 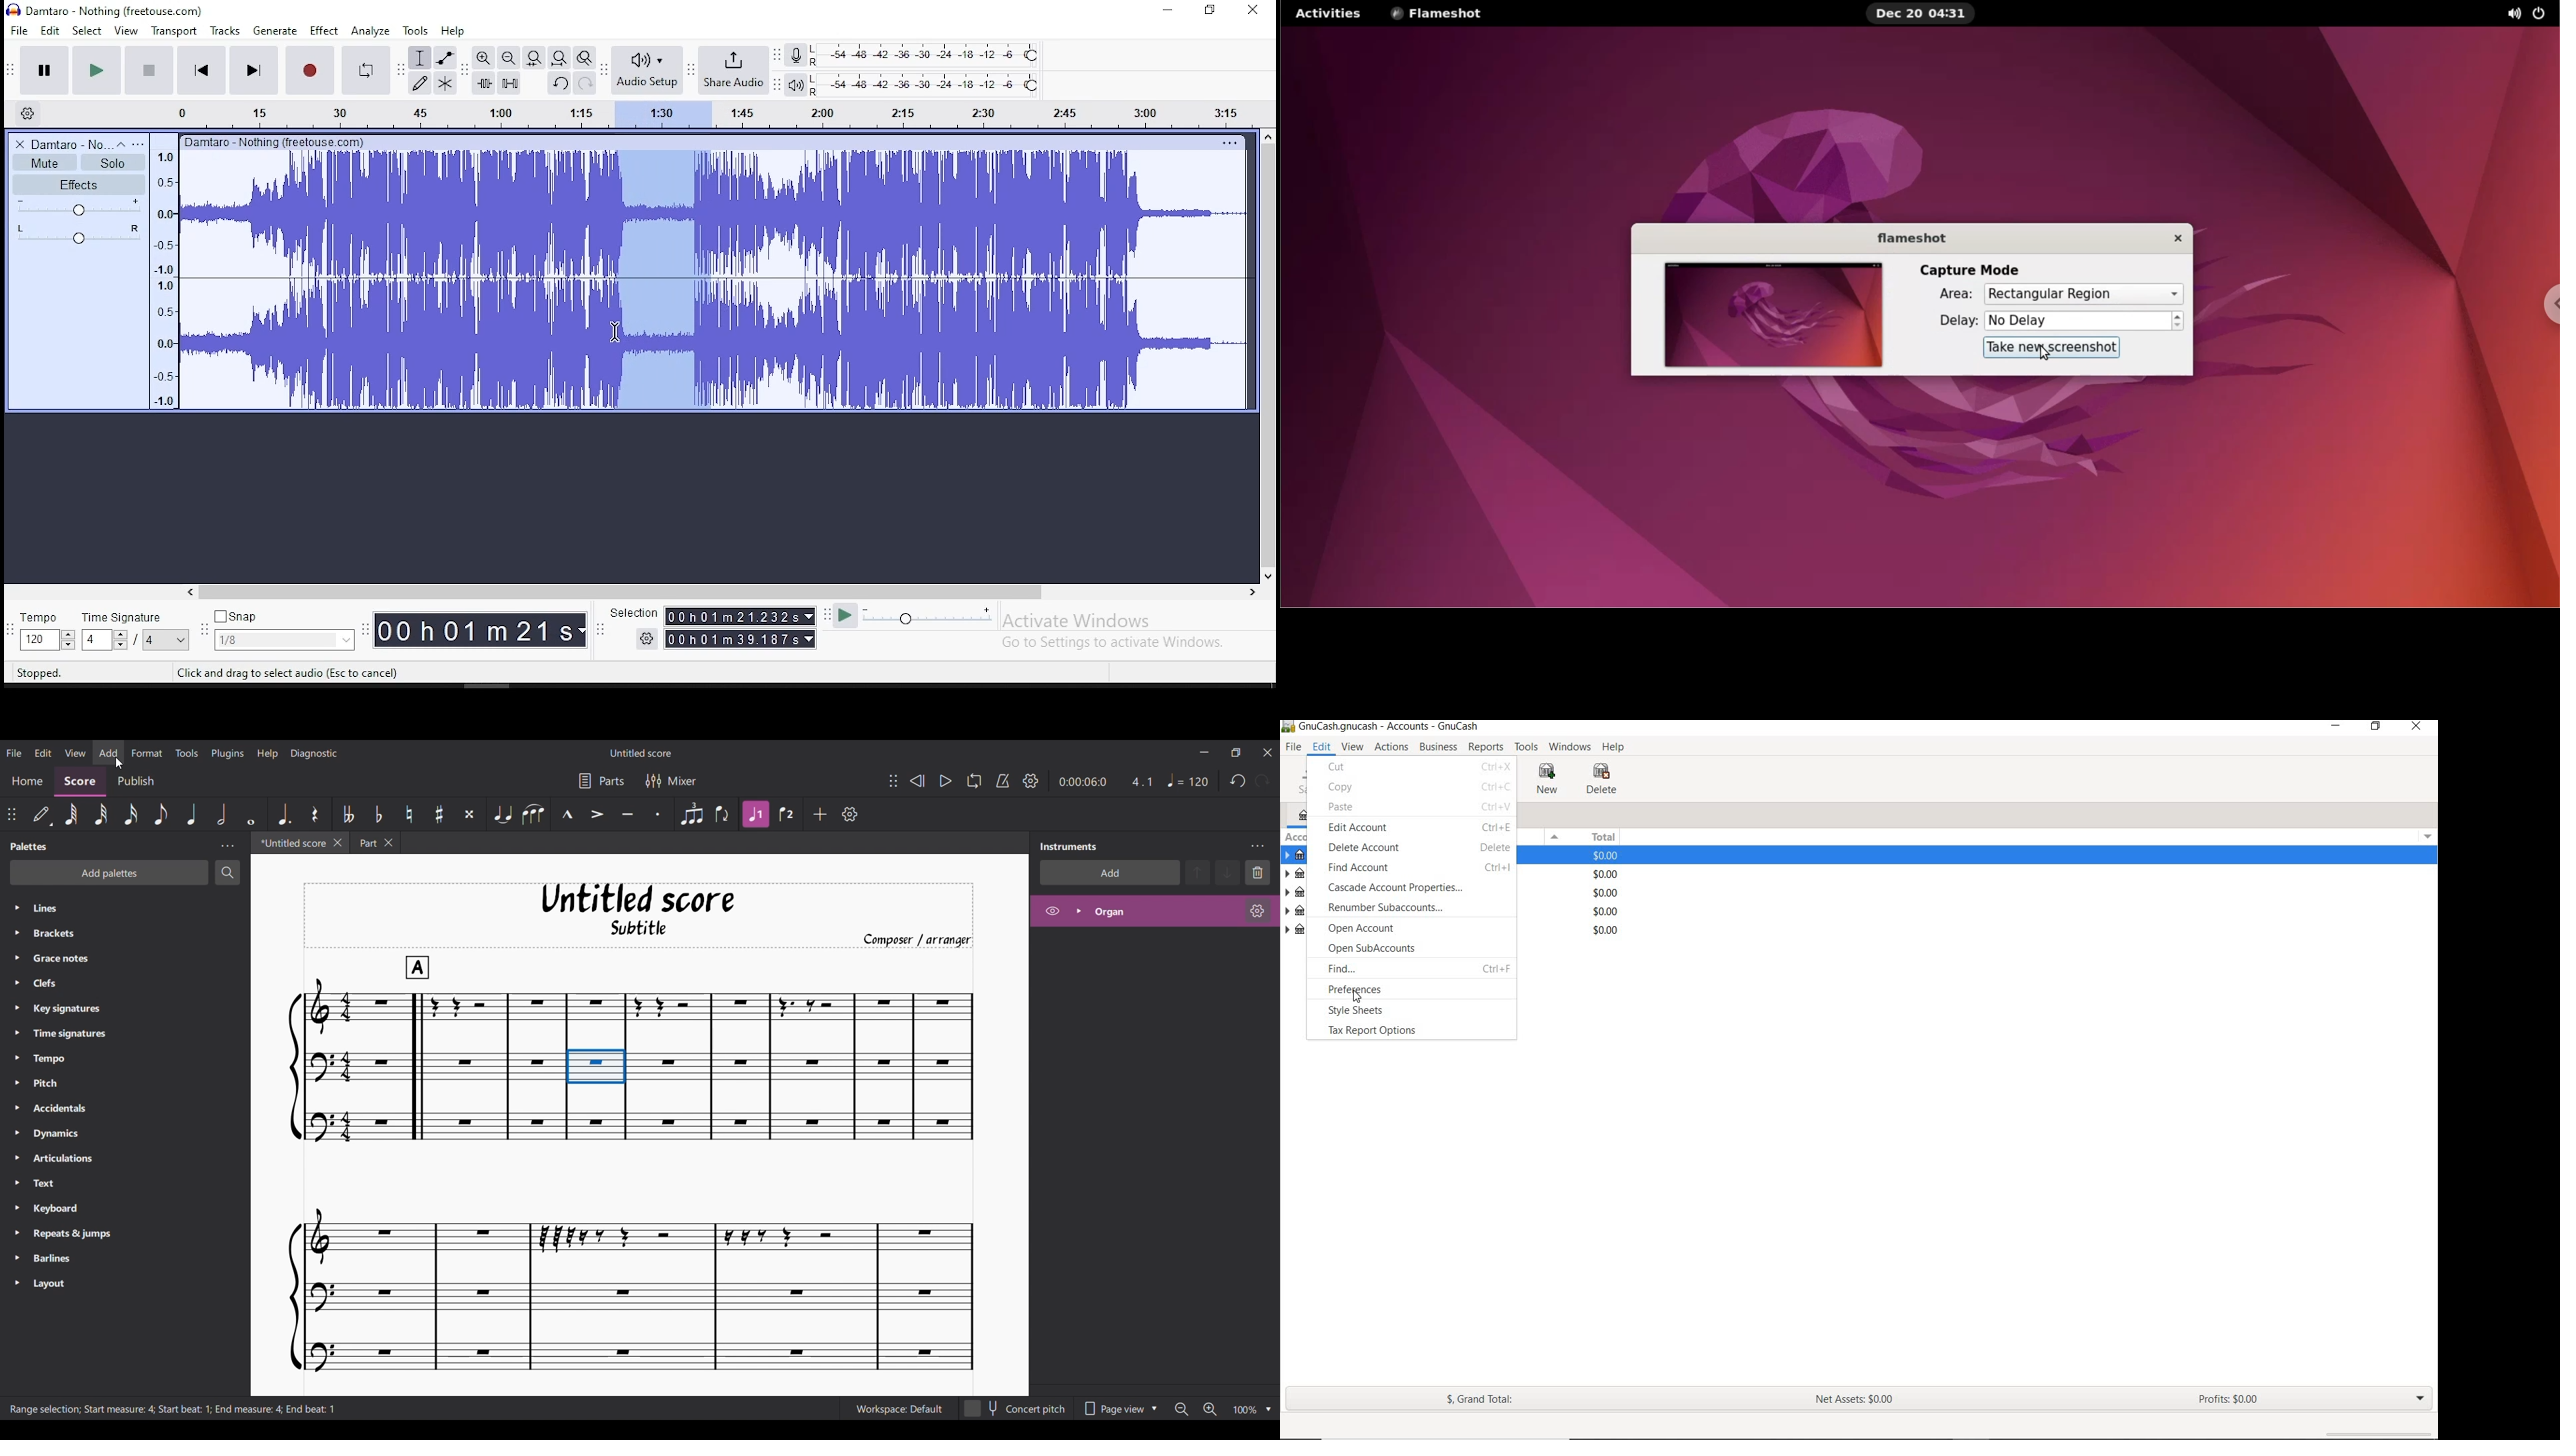 What do you see at coordinates (131, 814) in the screenshot?
I see `16th note` at bounding box center [131, 814].